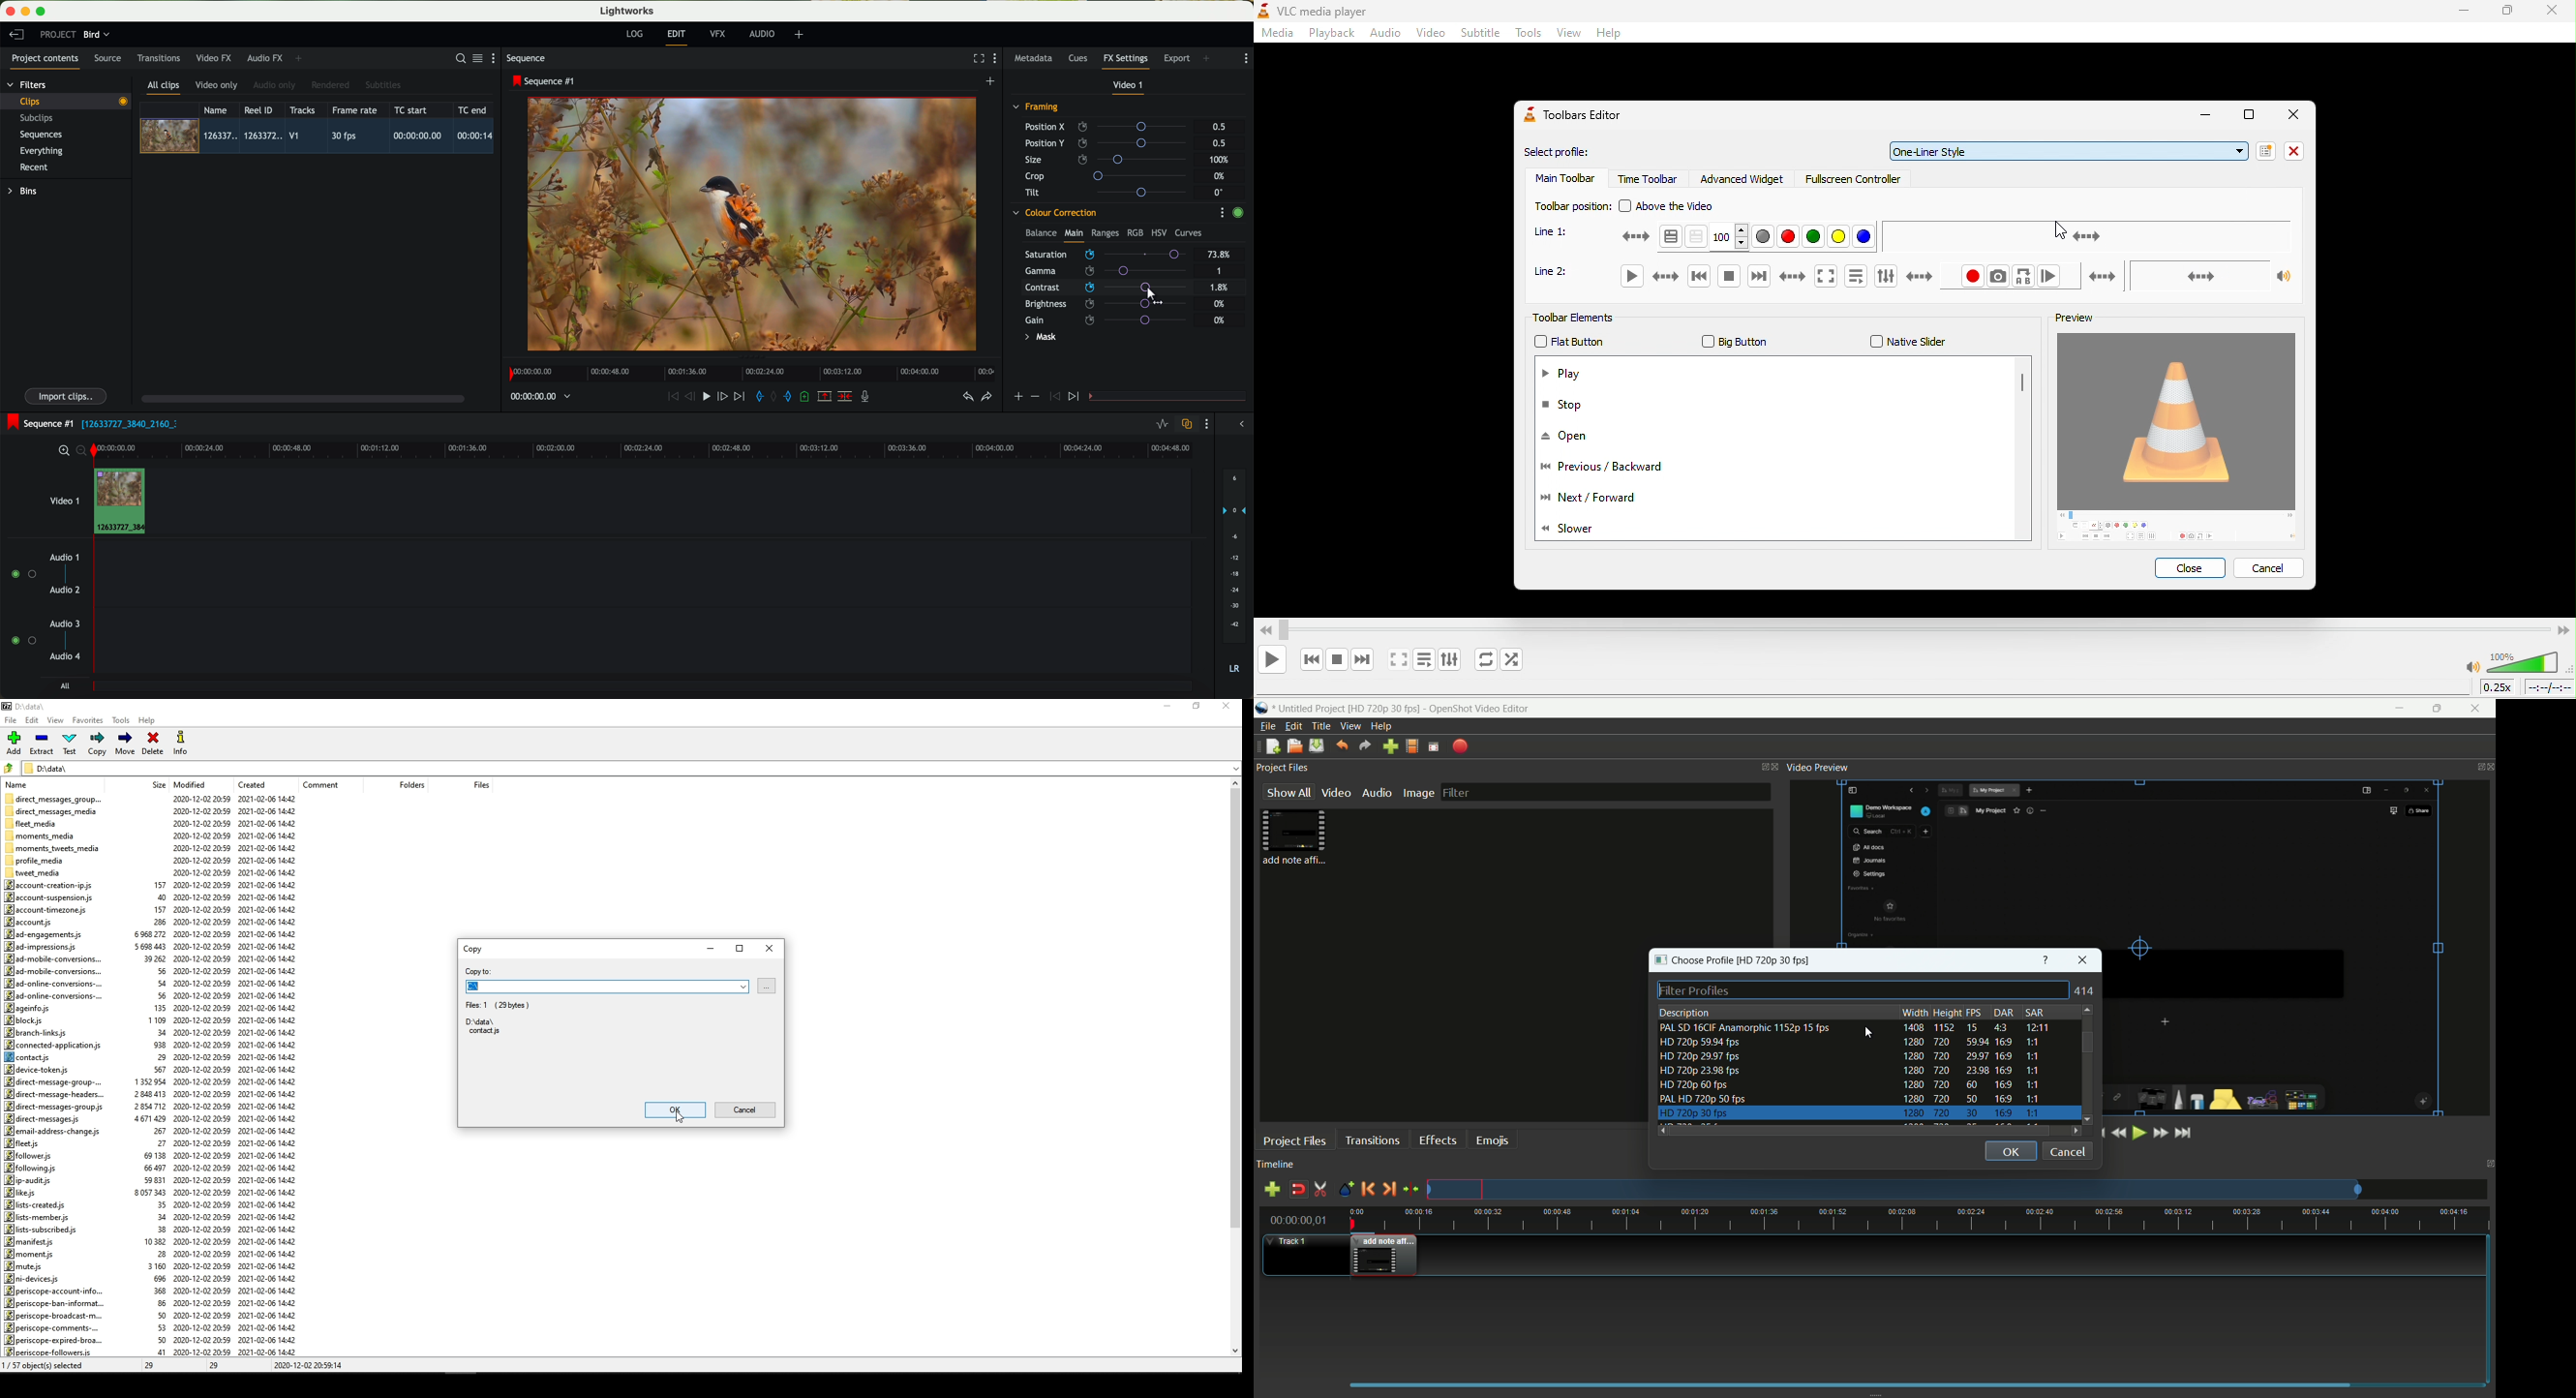 The image size is (2576, 1400). Describe the element at coordinates (1493, 1141) in the screenshot. I see `emojis` at that location.